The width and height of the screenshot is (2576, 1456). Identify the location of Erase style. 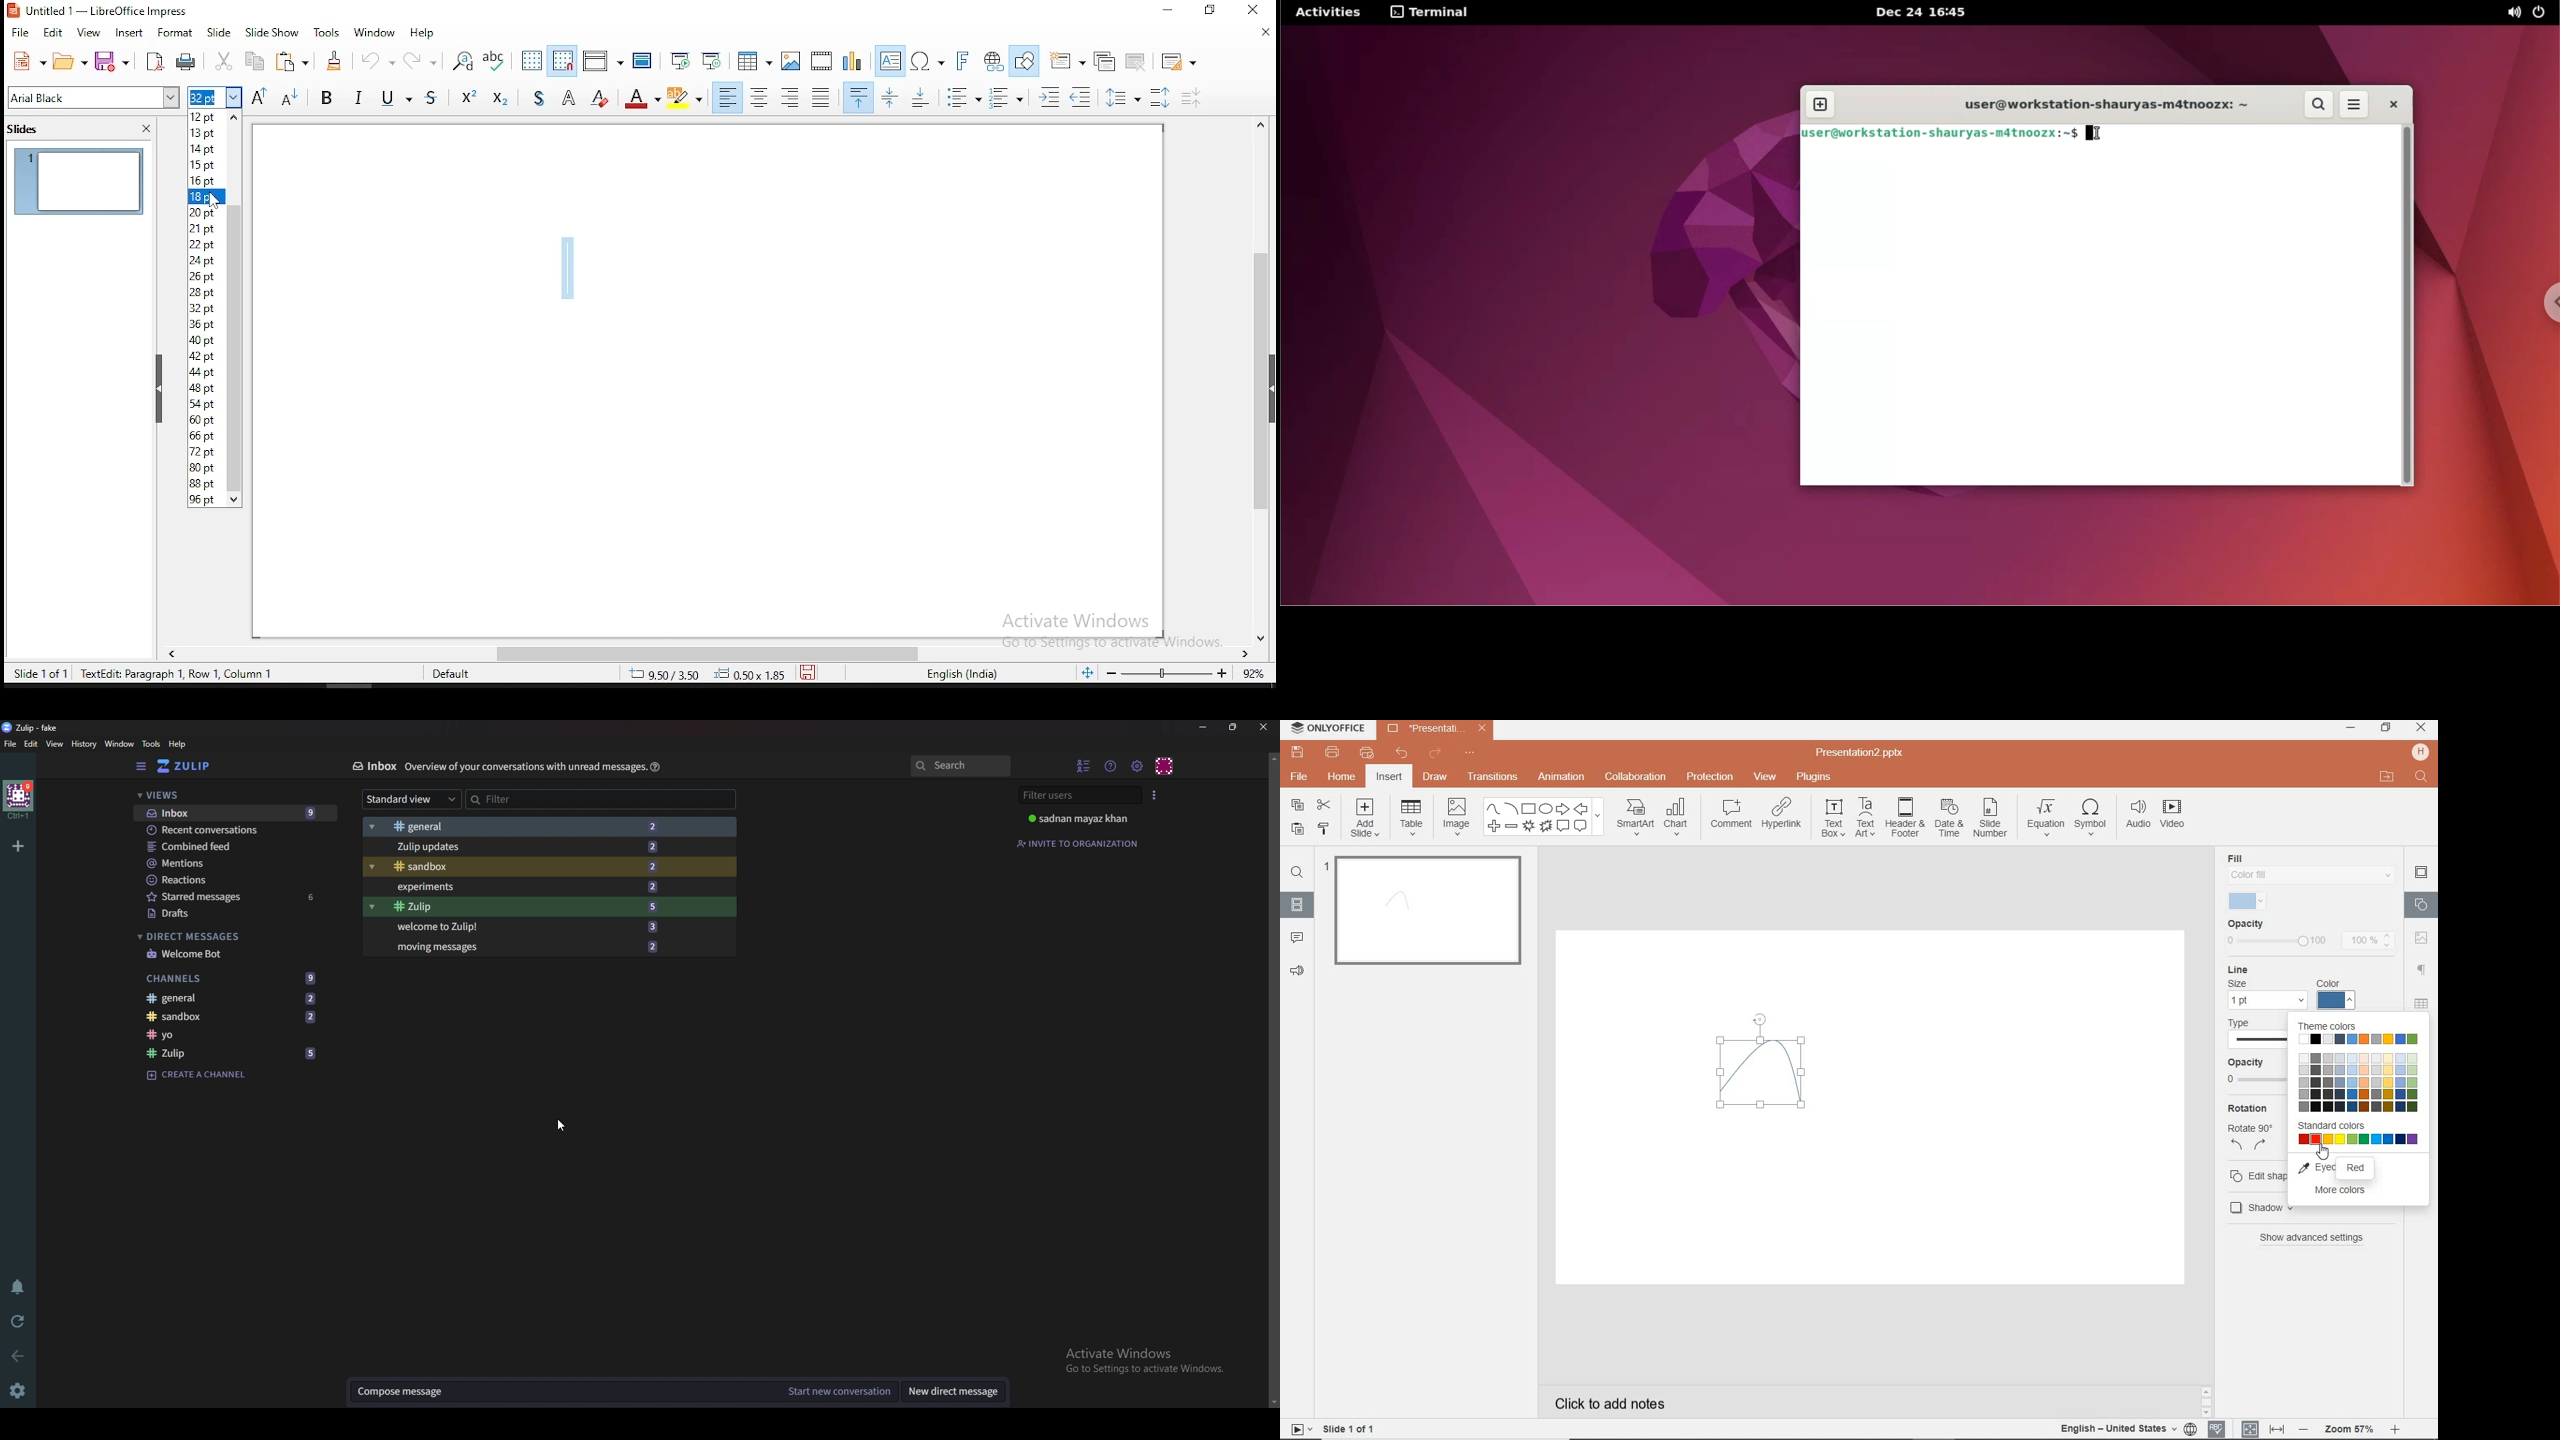
(600, 96).